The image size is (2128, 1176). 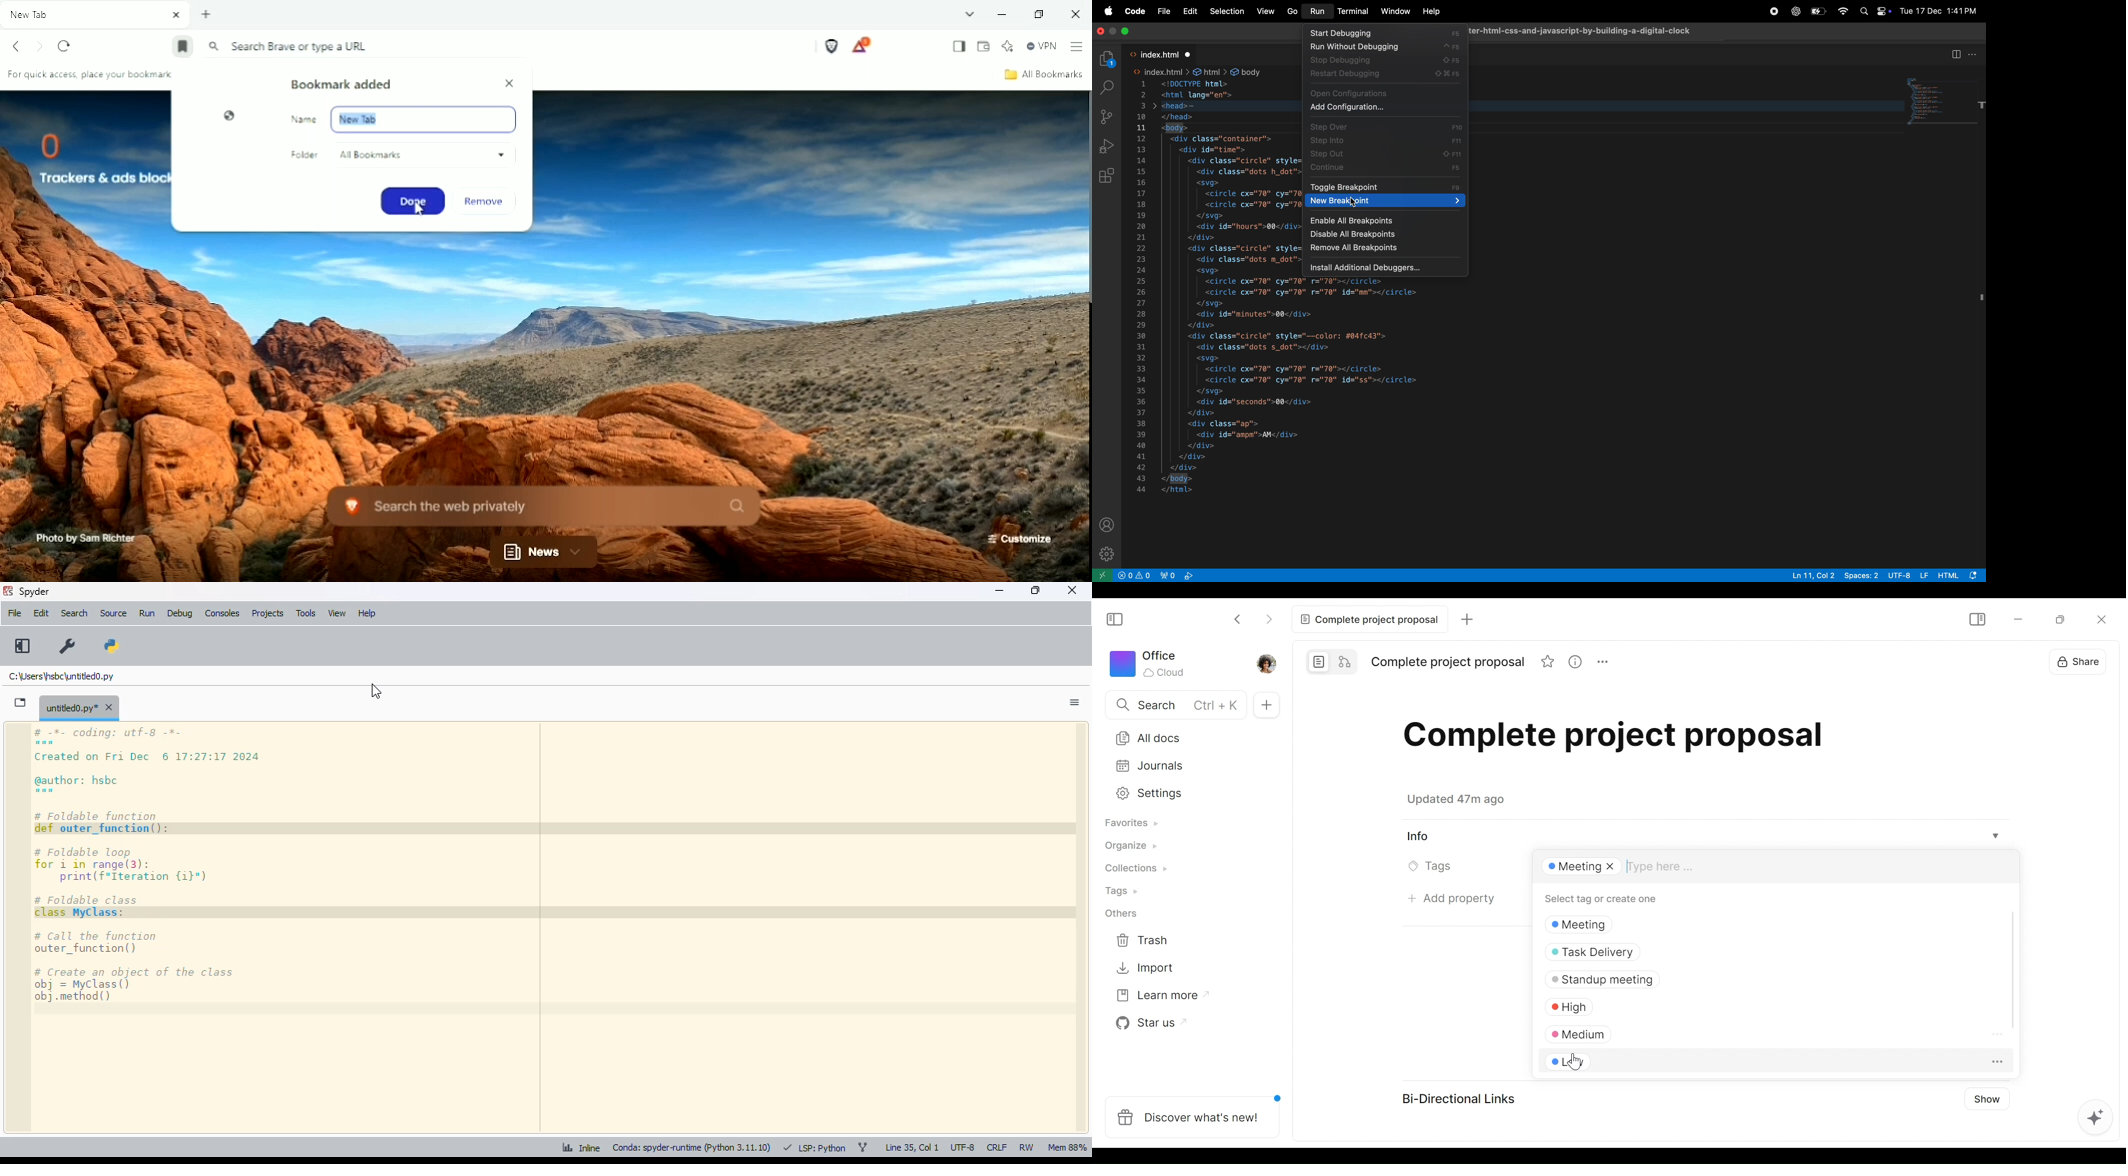 I want to click on Spaces, so click(x=1863, y=575).